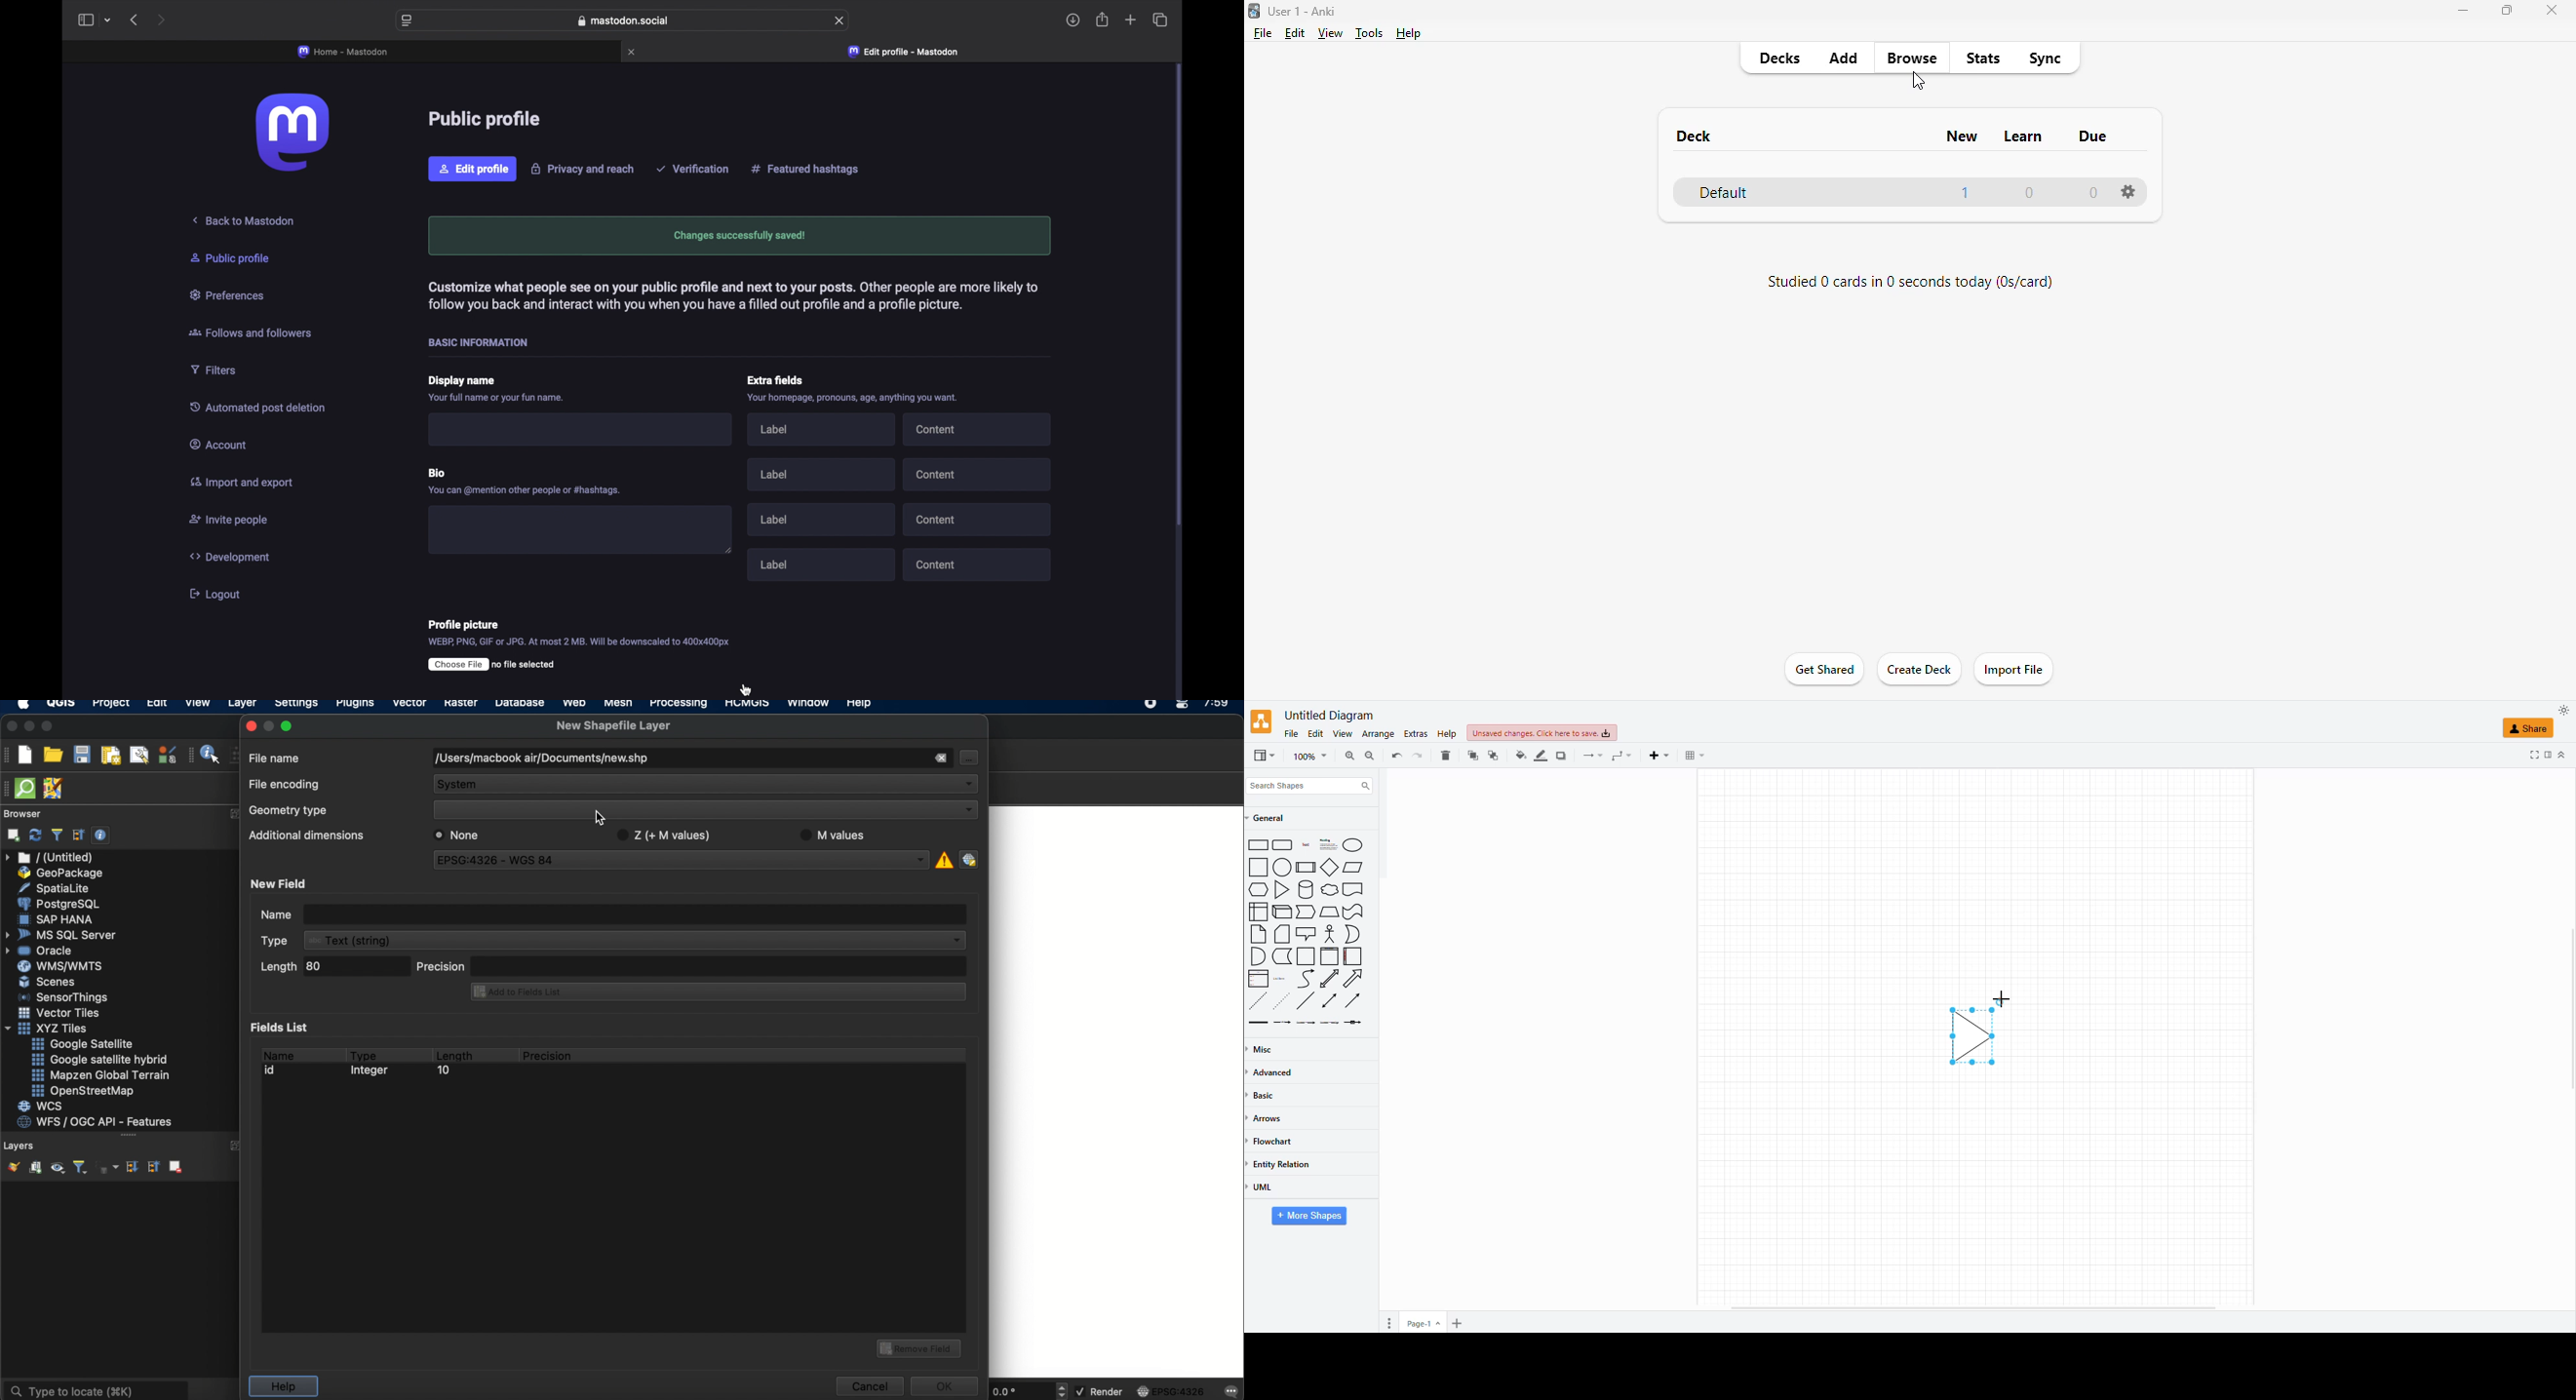 The width and height of the screenshot is (2576, 1400). What do you see at coordinates (1283, 912) in the screenshot?
I see `Cube` at bounding box center [1283, 912].